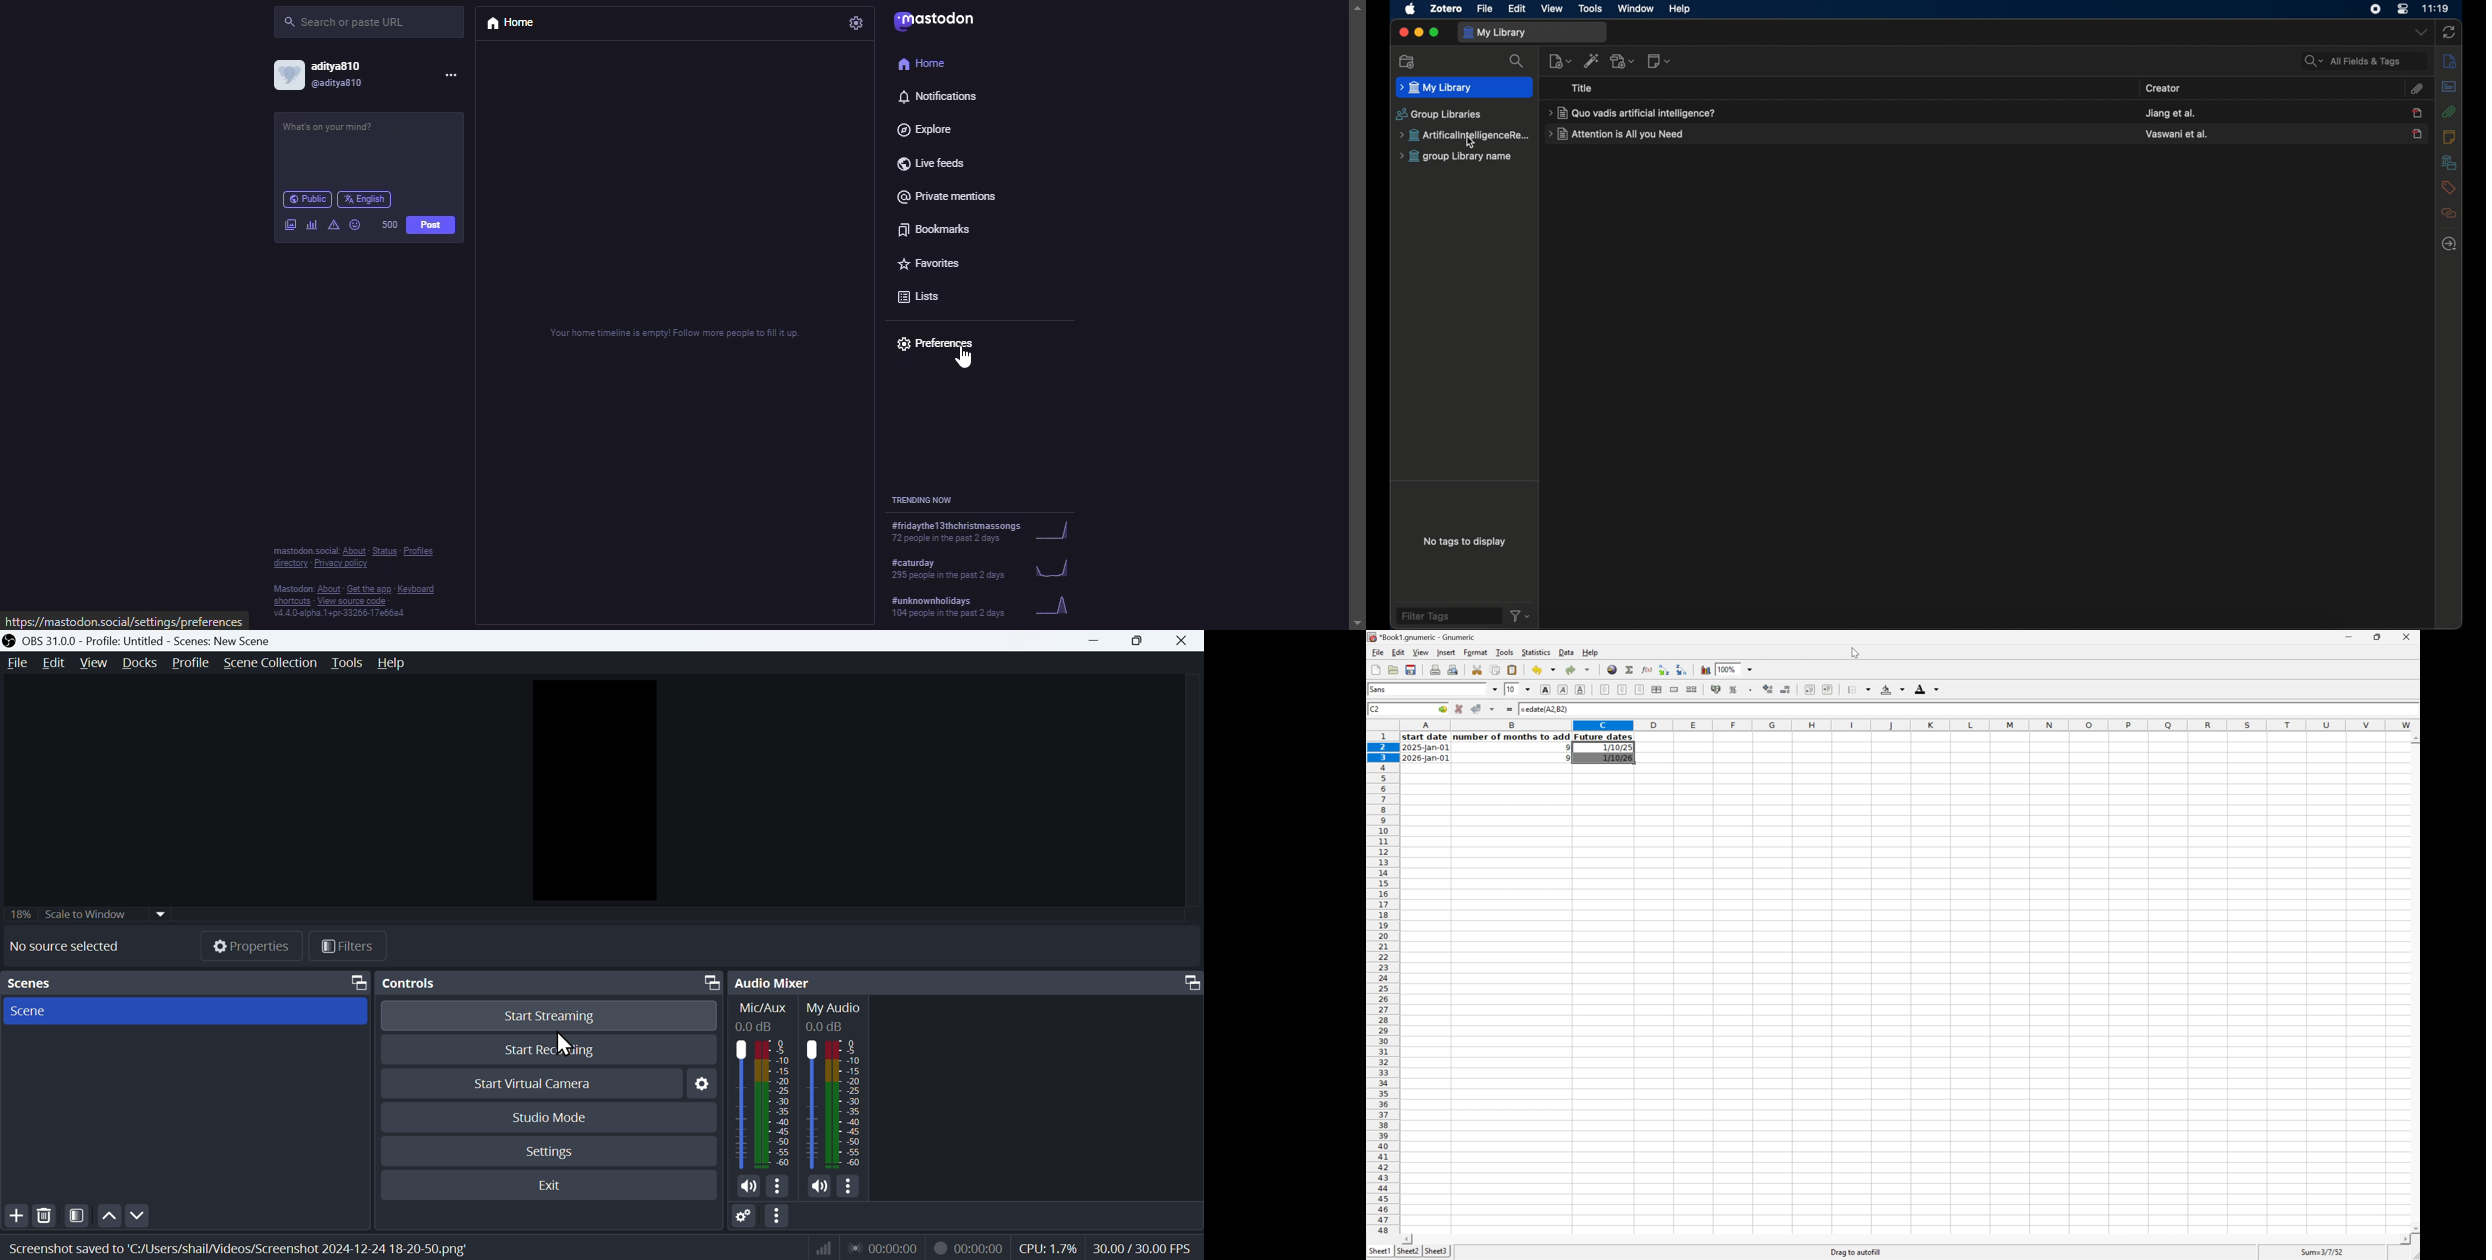 The height and width of the screenshot is (1260, 2492). Describe the element at coordinates (552, 1014) in the screenshot. I see `Start Streaming` at that location.